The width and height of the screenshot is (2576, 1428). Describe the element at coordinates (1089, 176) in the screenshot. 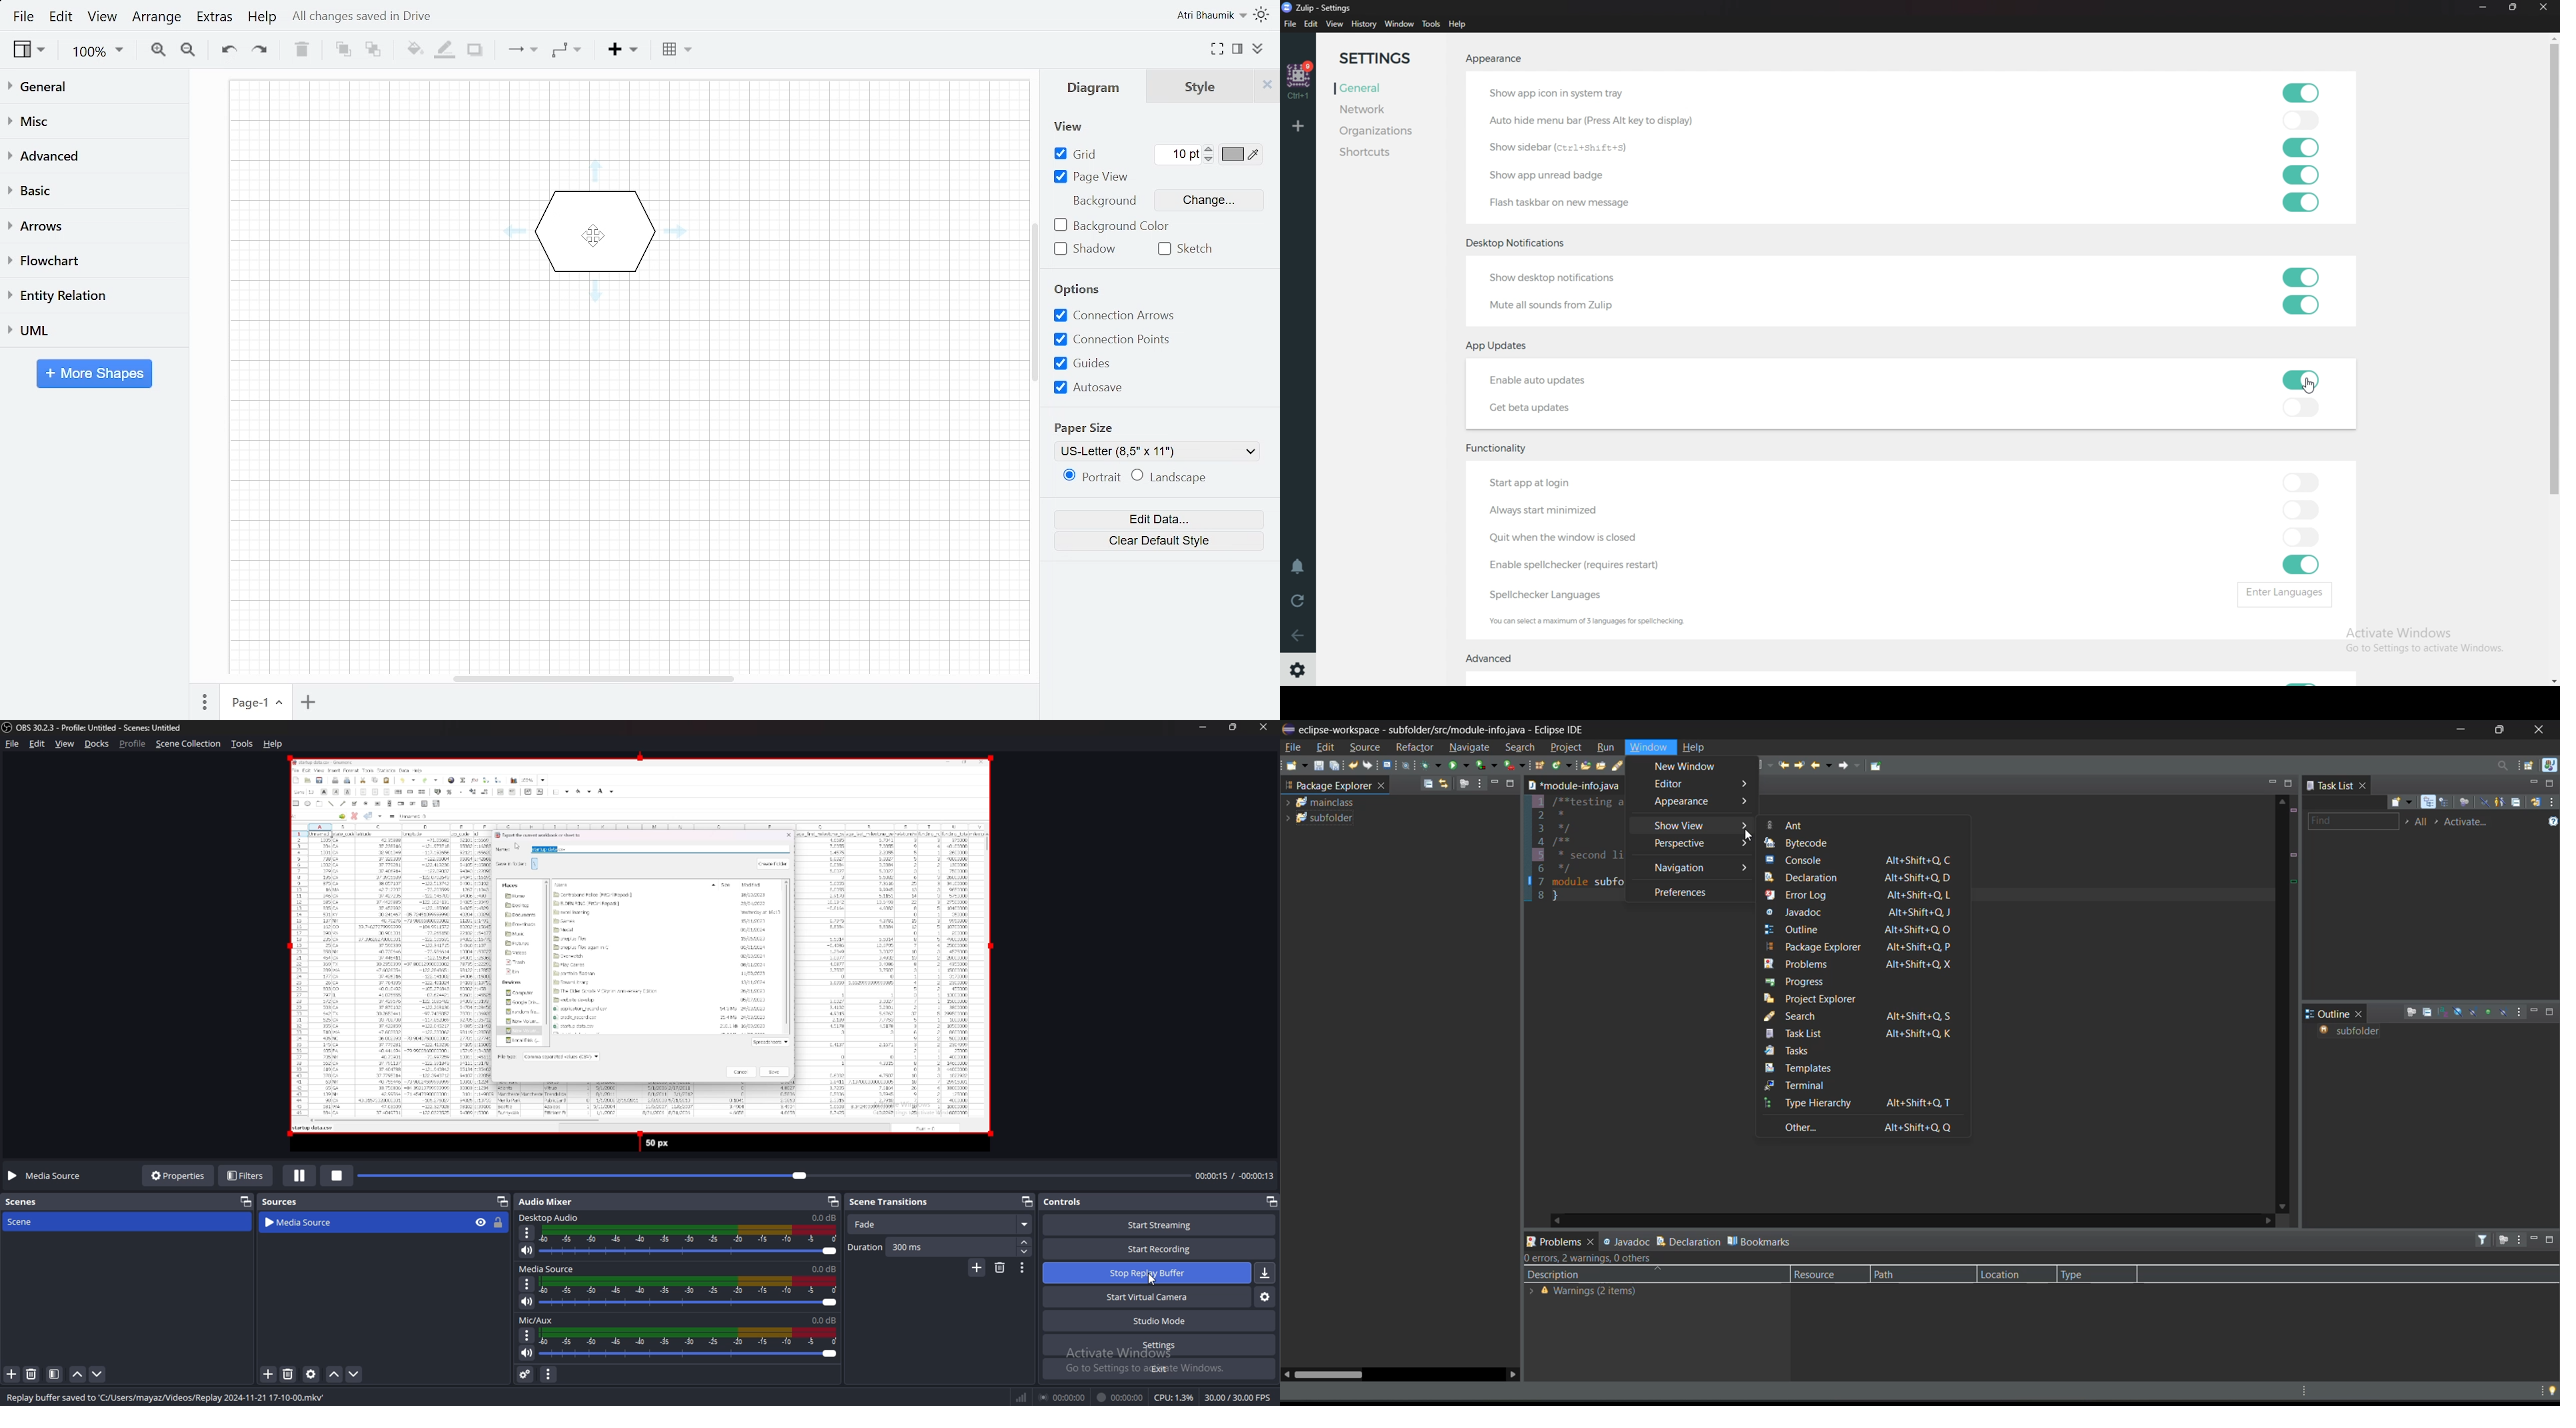

I see `page view` at that location.